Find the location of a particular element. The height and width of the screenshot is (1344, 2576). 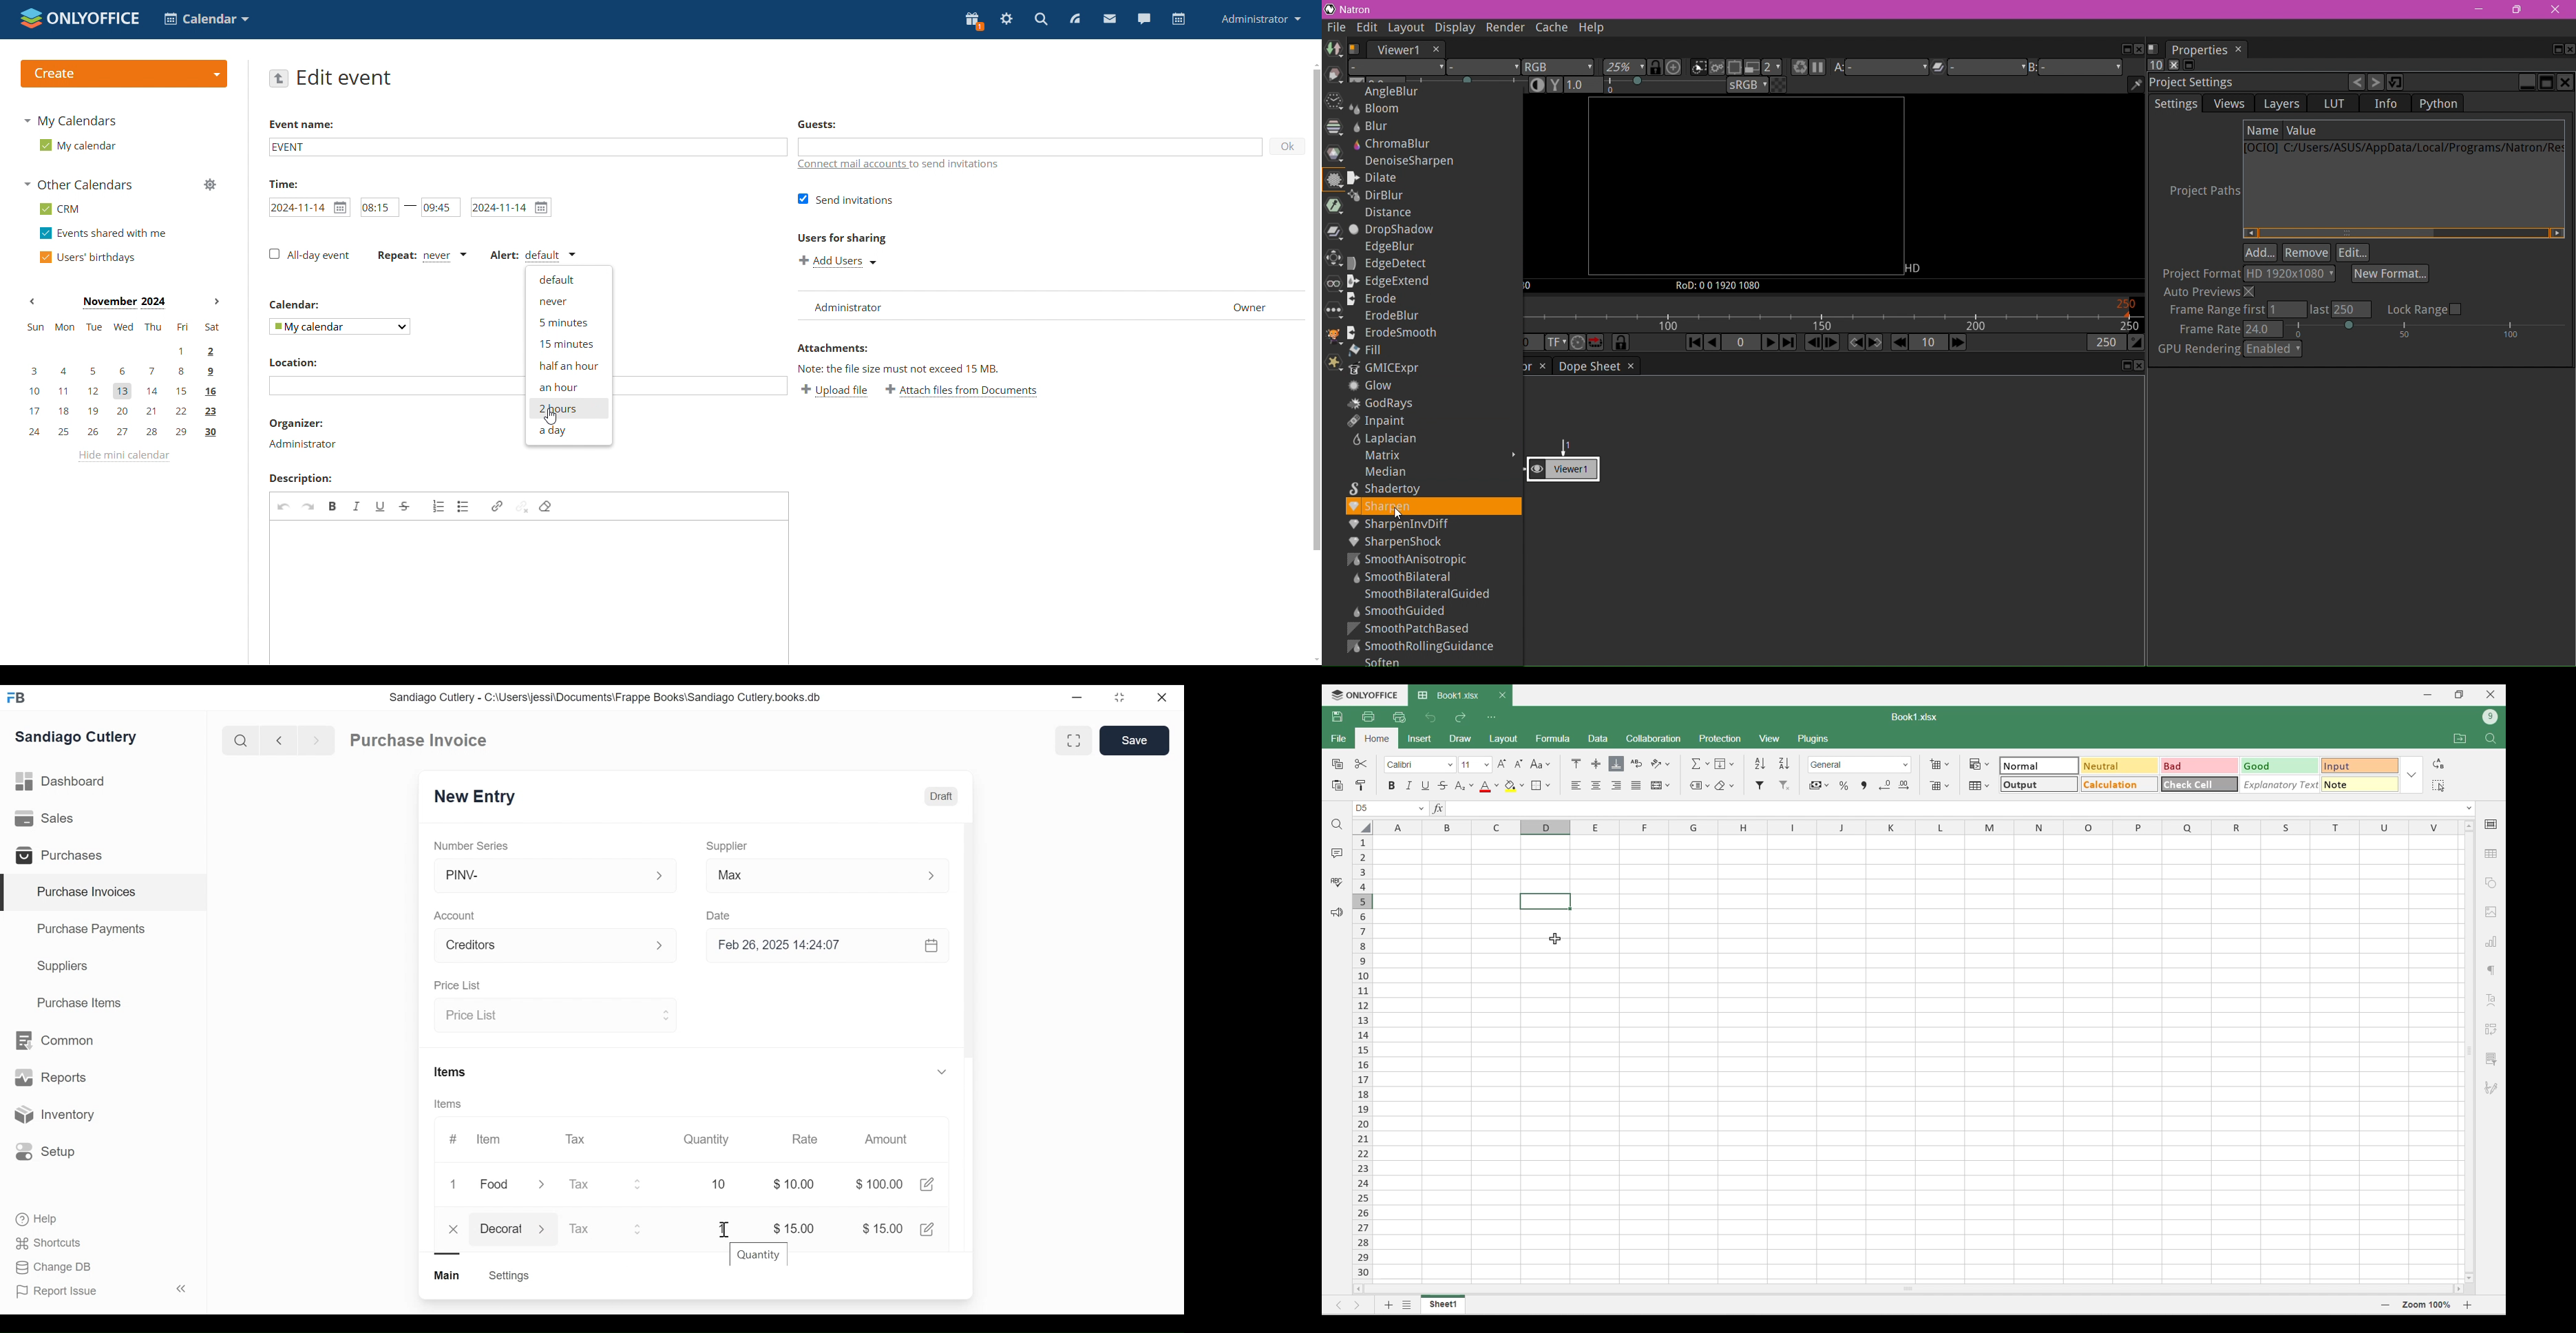

Insert menu is located at coordinates (1420, 739).